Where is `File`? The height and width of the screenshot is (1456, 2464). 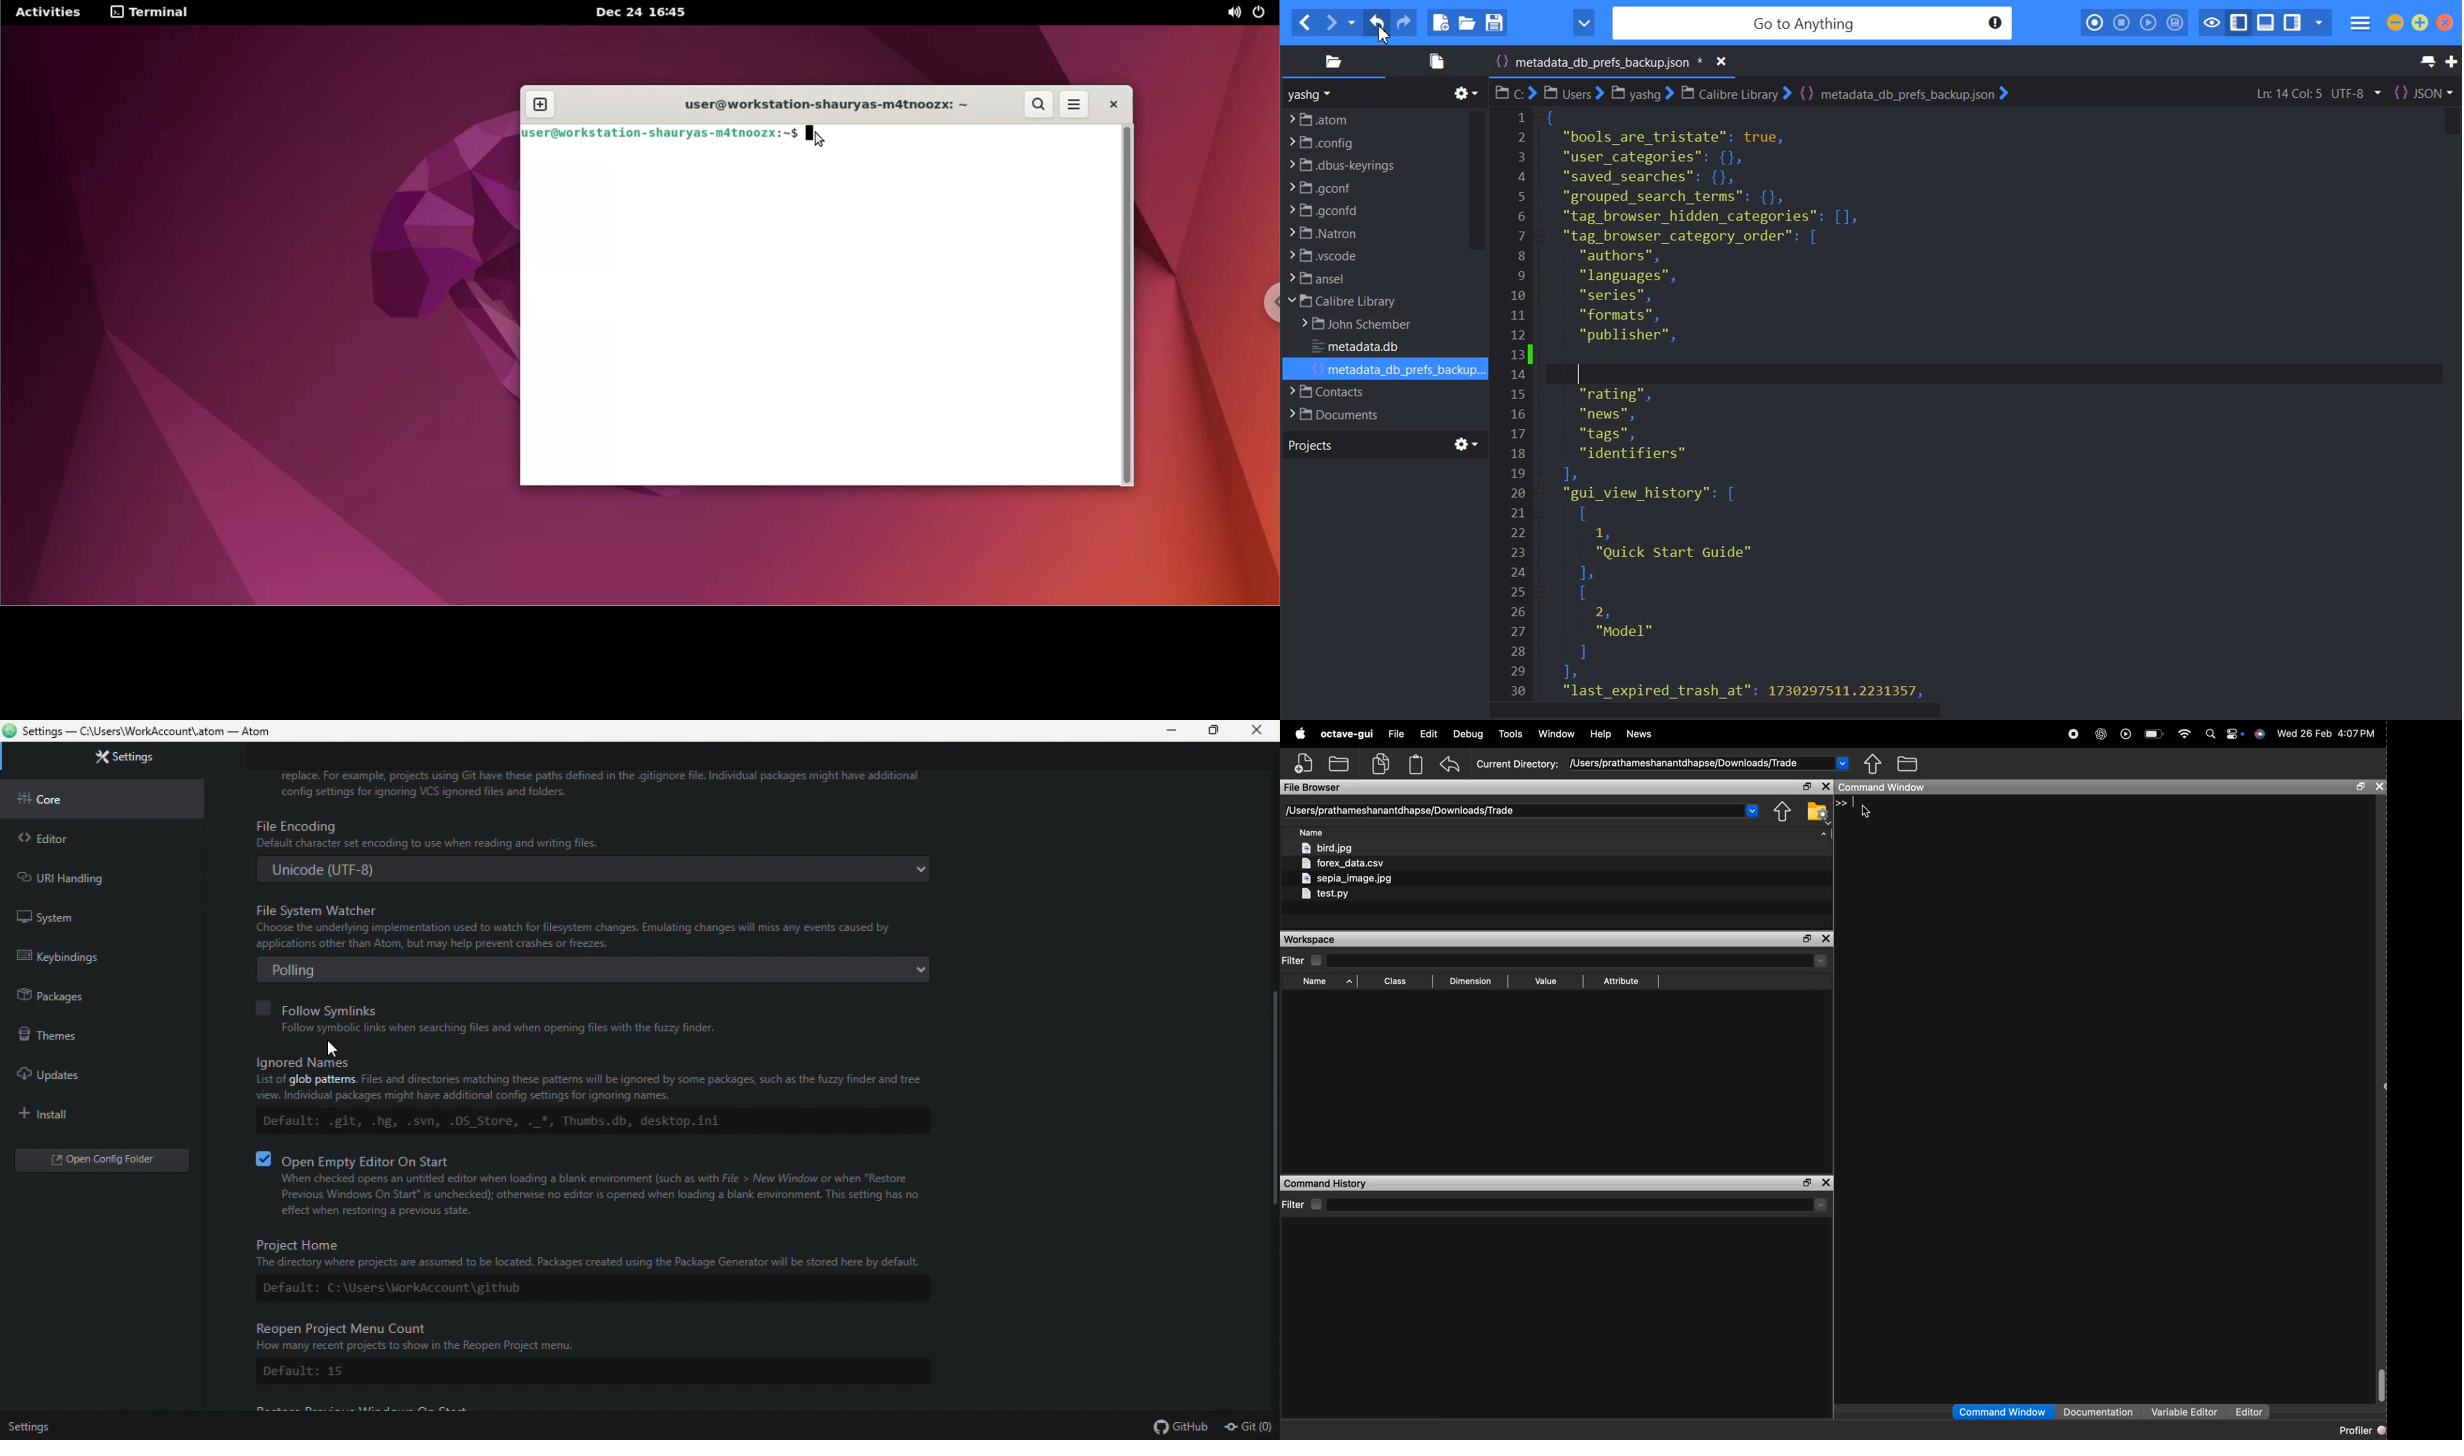
File is located at coordinates (1369, 391).